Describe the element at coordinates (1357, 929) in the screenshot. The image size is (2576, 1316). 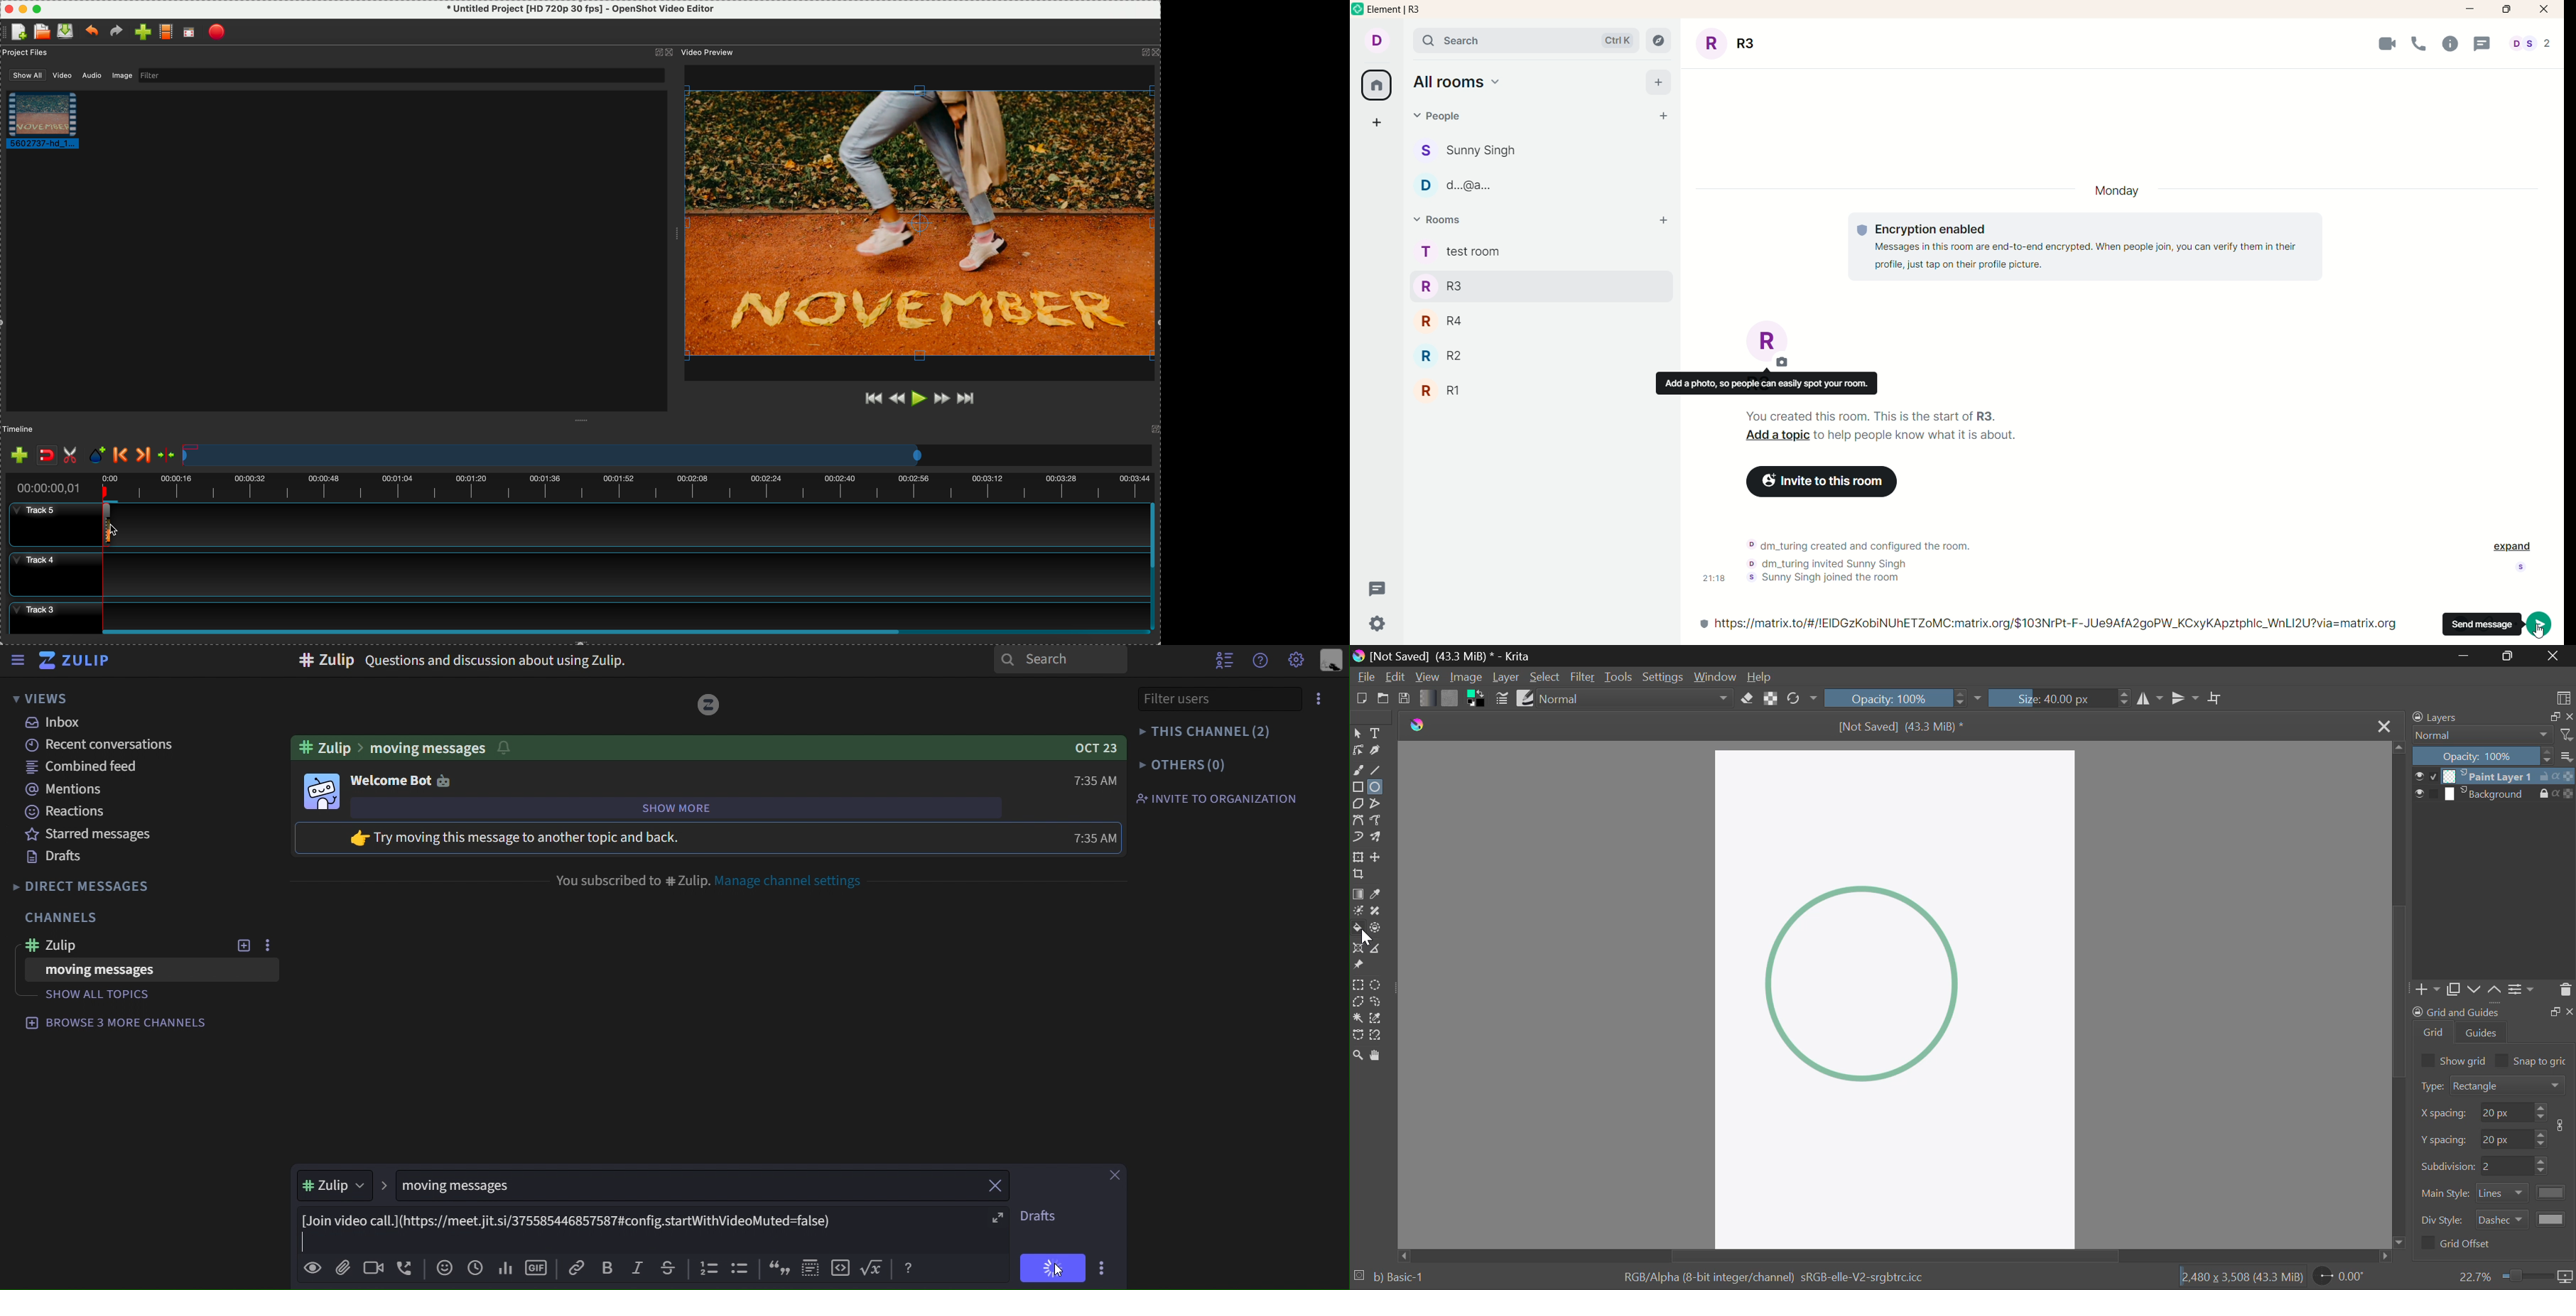
I see `Fill` at that location.